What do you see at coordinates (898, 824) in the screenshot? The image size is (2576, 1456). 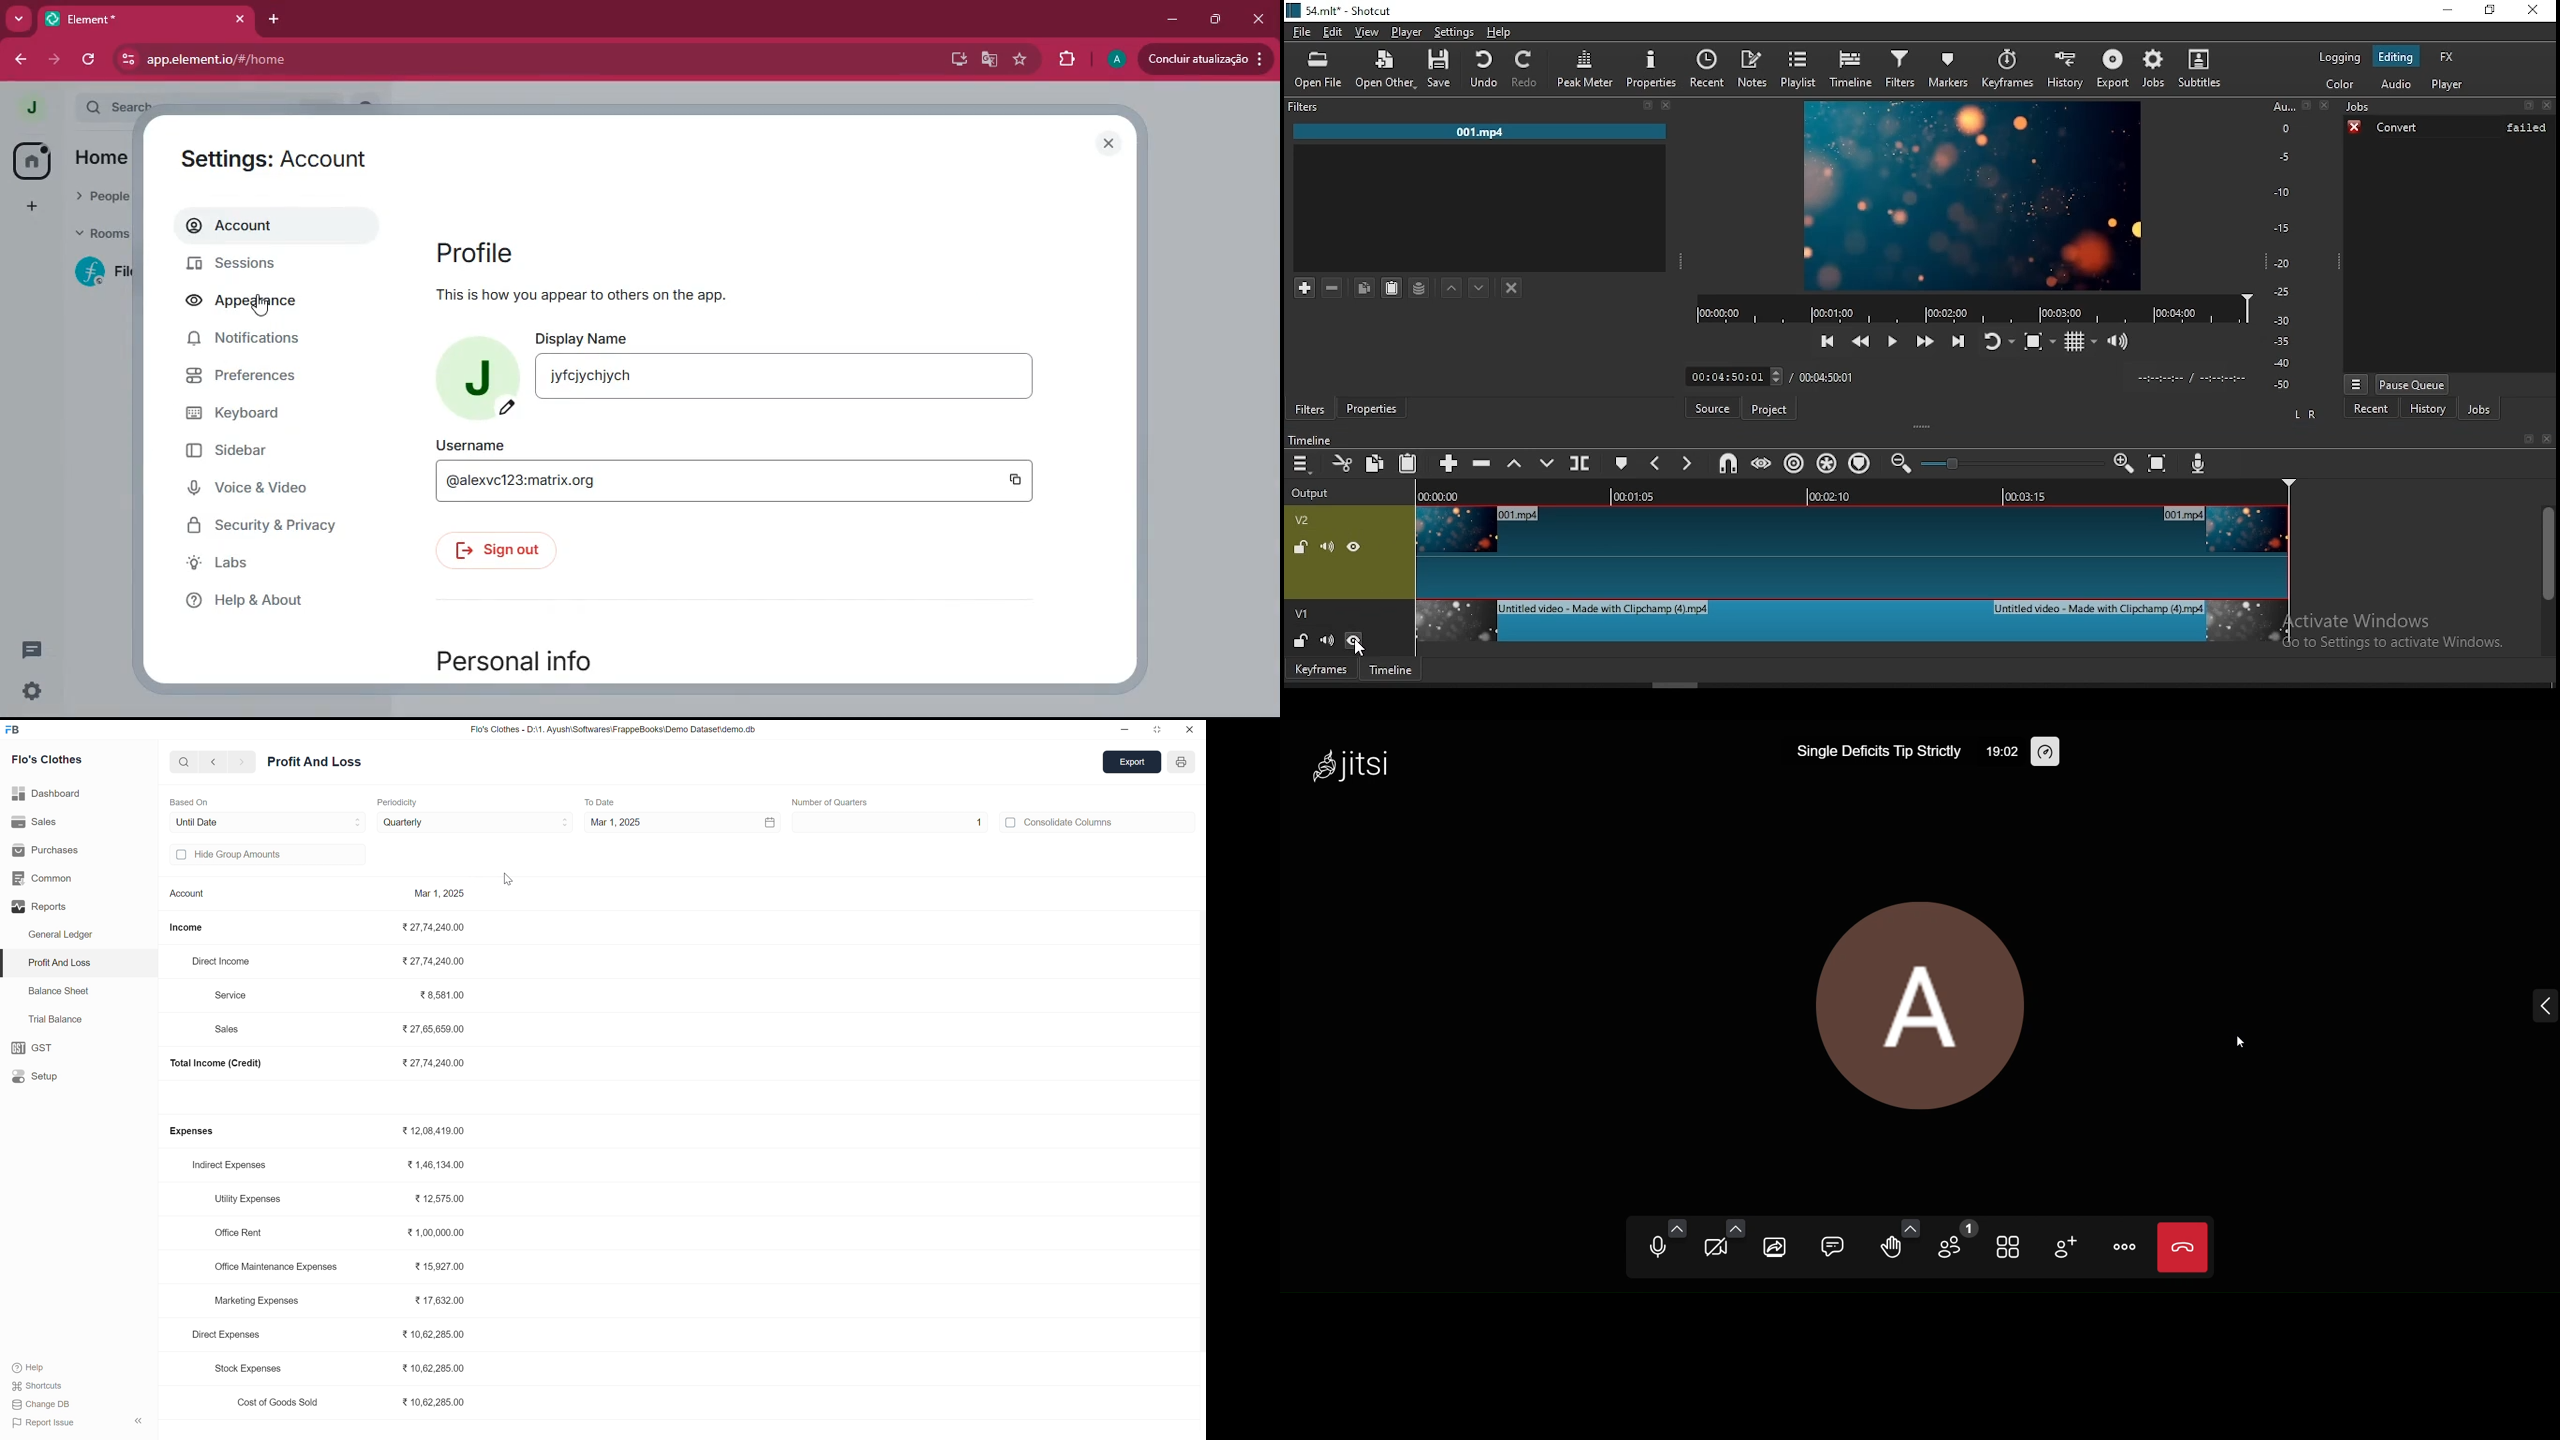 I see `1` at bounding box center [898, 824].